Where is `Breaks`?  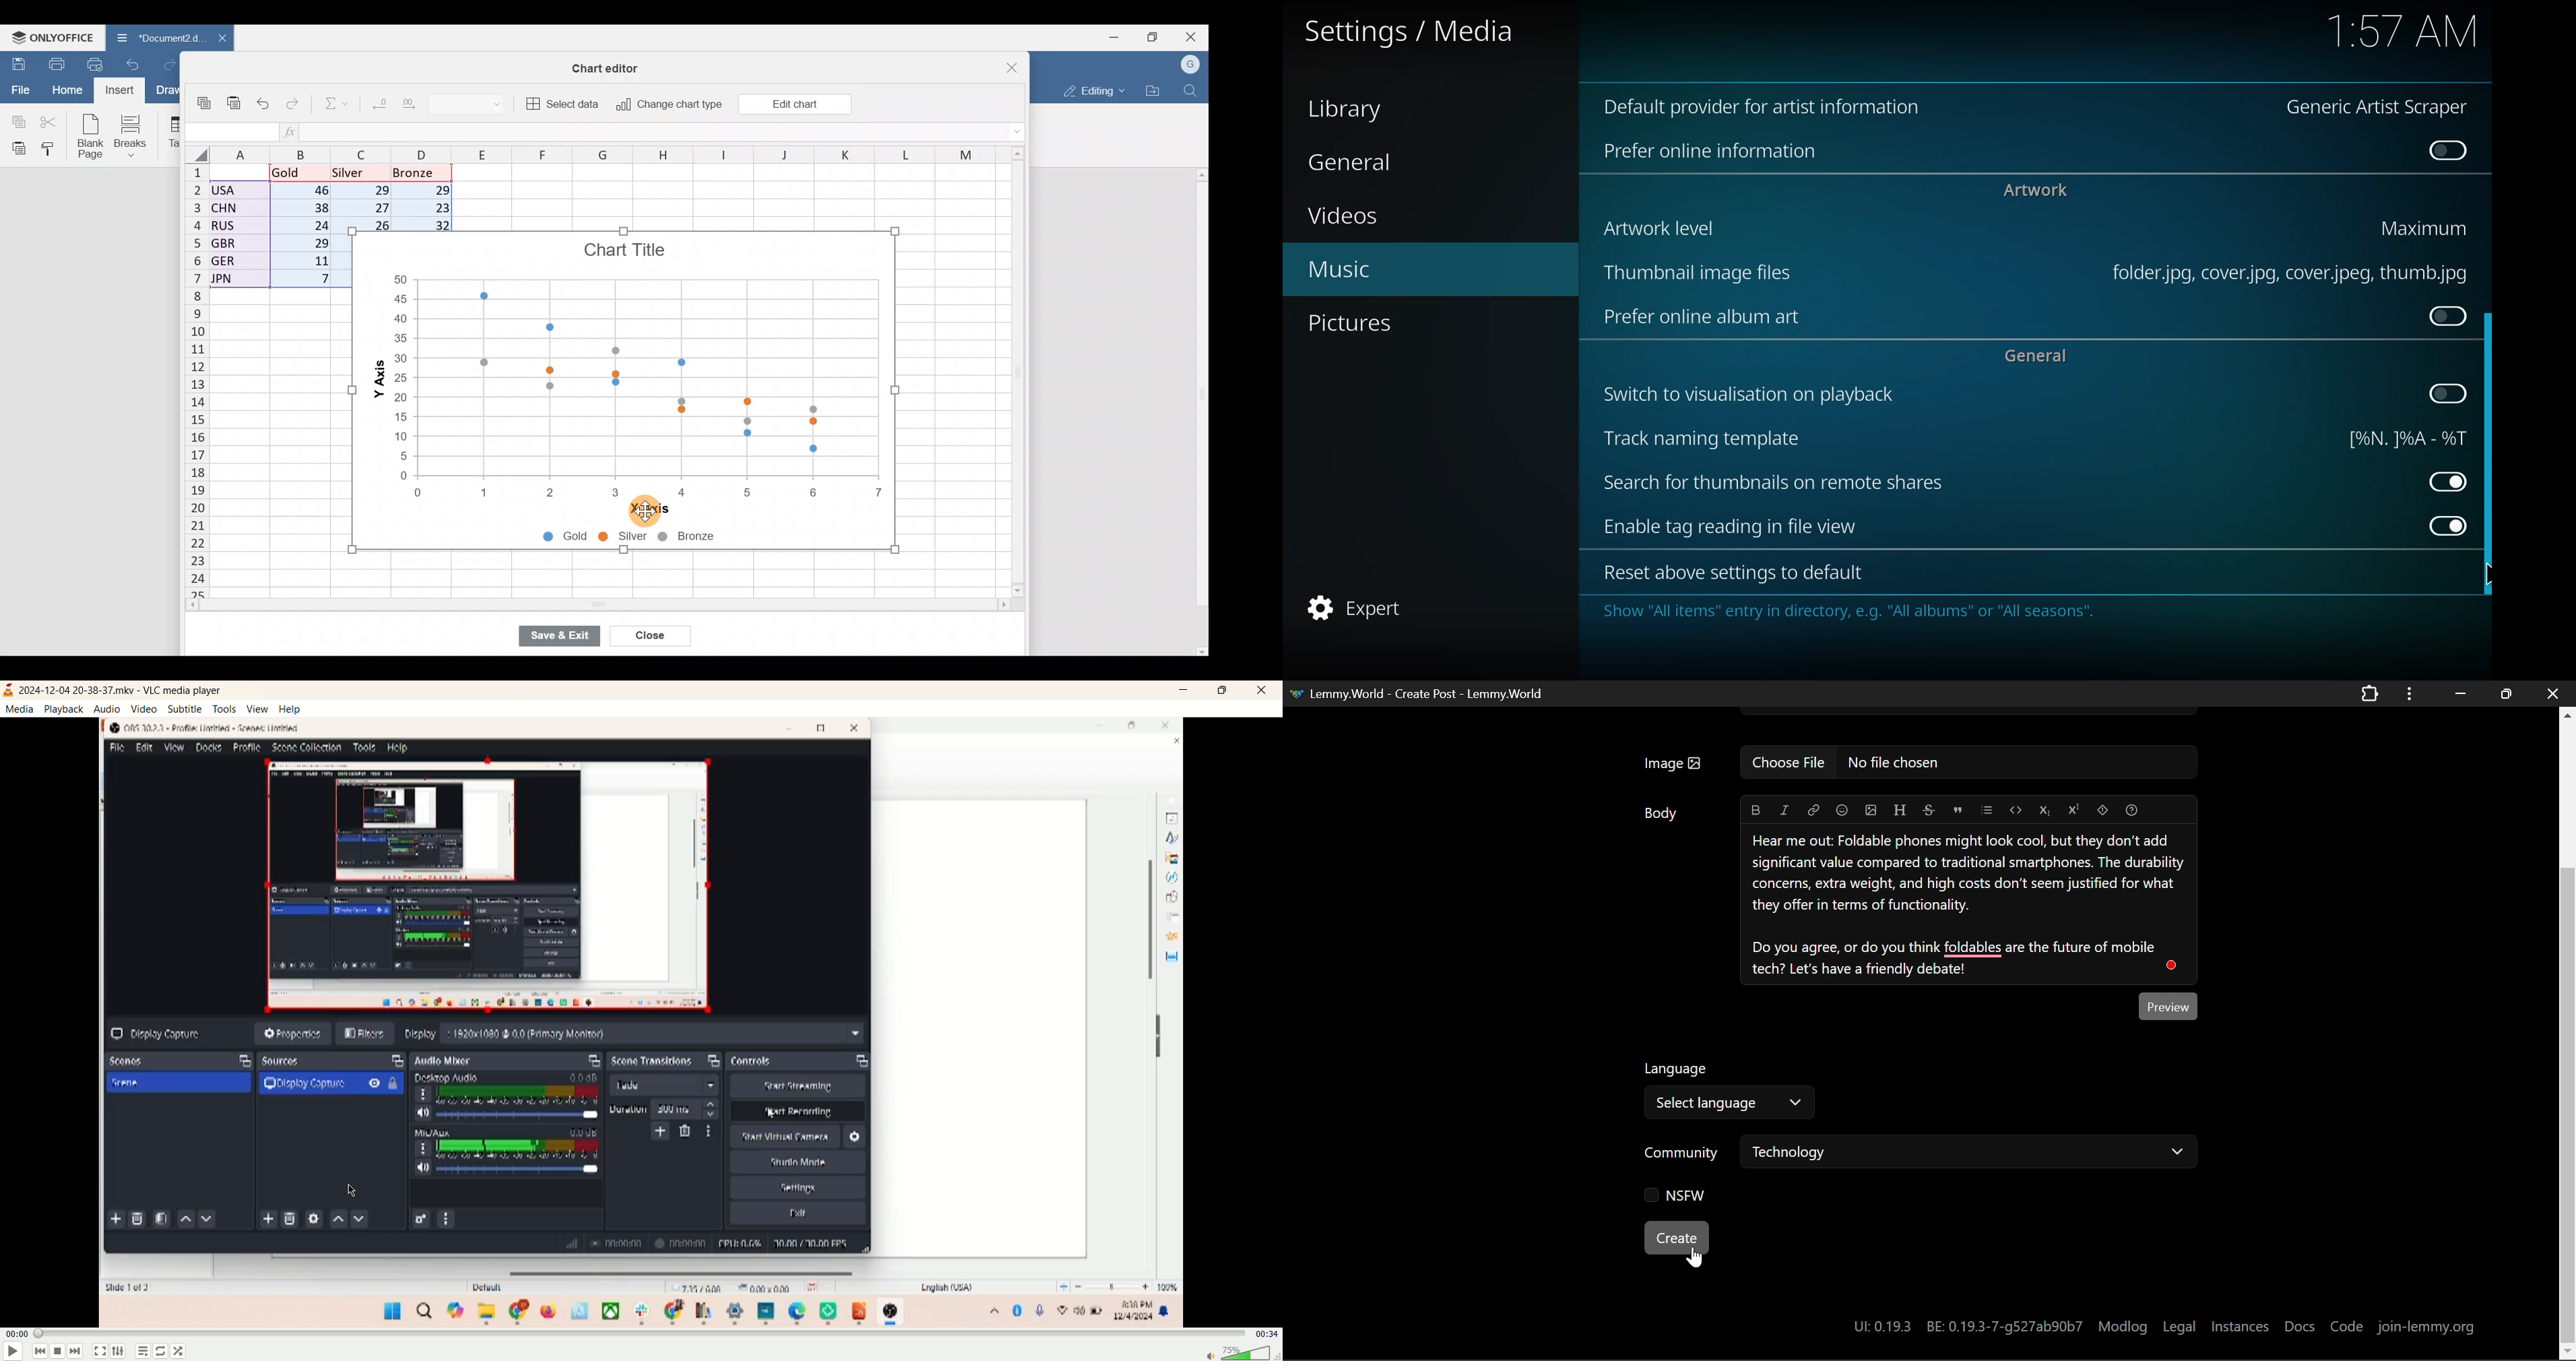 Breaks is located at coordinates (135, 135).